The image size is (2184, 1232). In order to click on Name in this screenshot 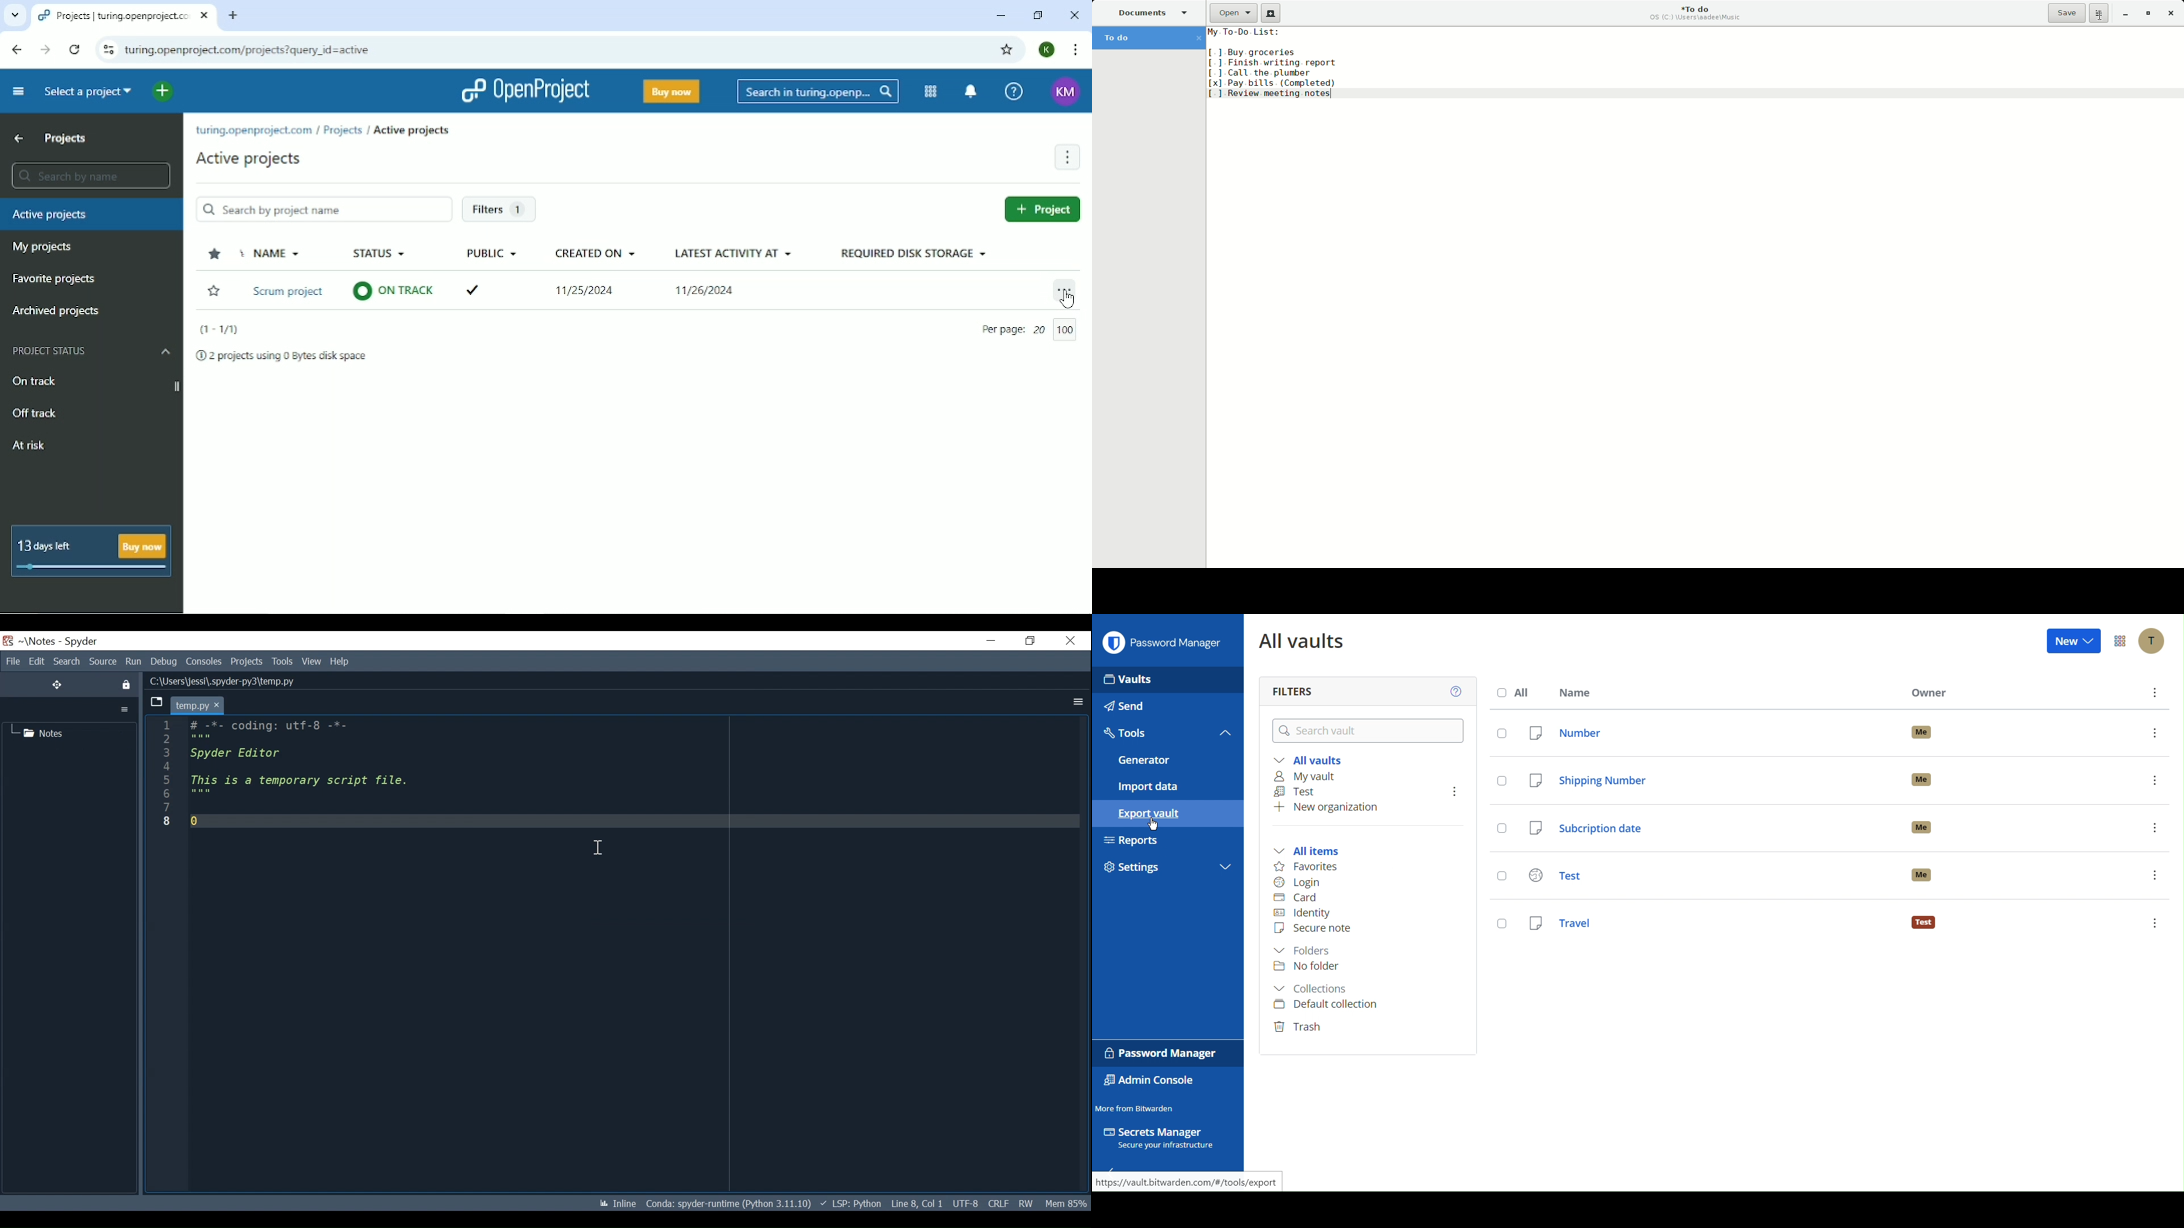, I will do `click(1575, 689)`.